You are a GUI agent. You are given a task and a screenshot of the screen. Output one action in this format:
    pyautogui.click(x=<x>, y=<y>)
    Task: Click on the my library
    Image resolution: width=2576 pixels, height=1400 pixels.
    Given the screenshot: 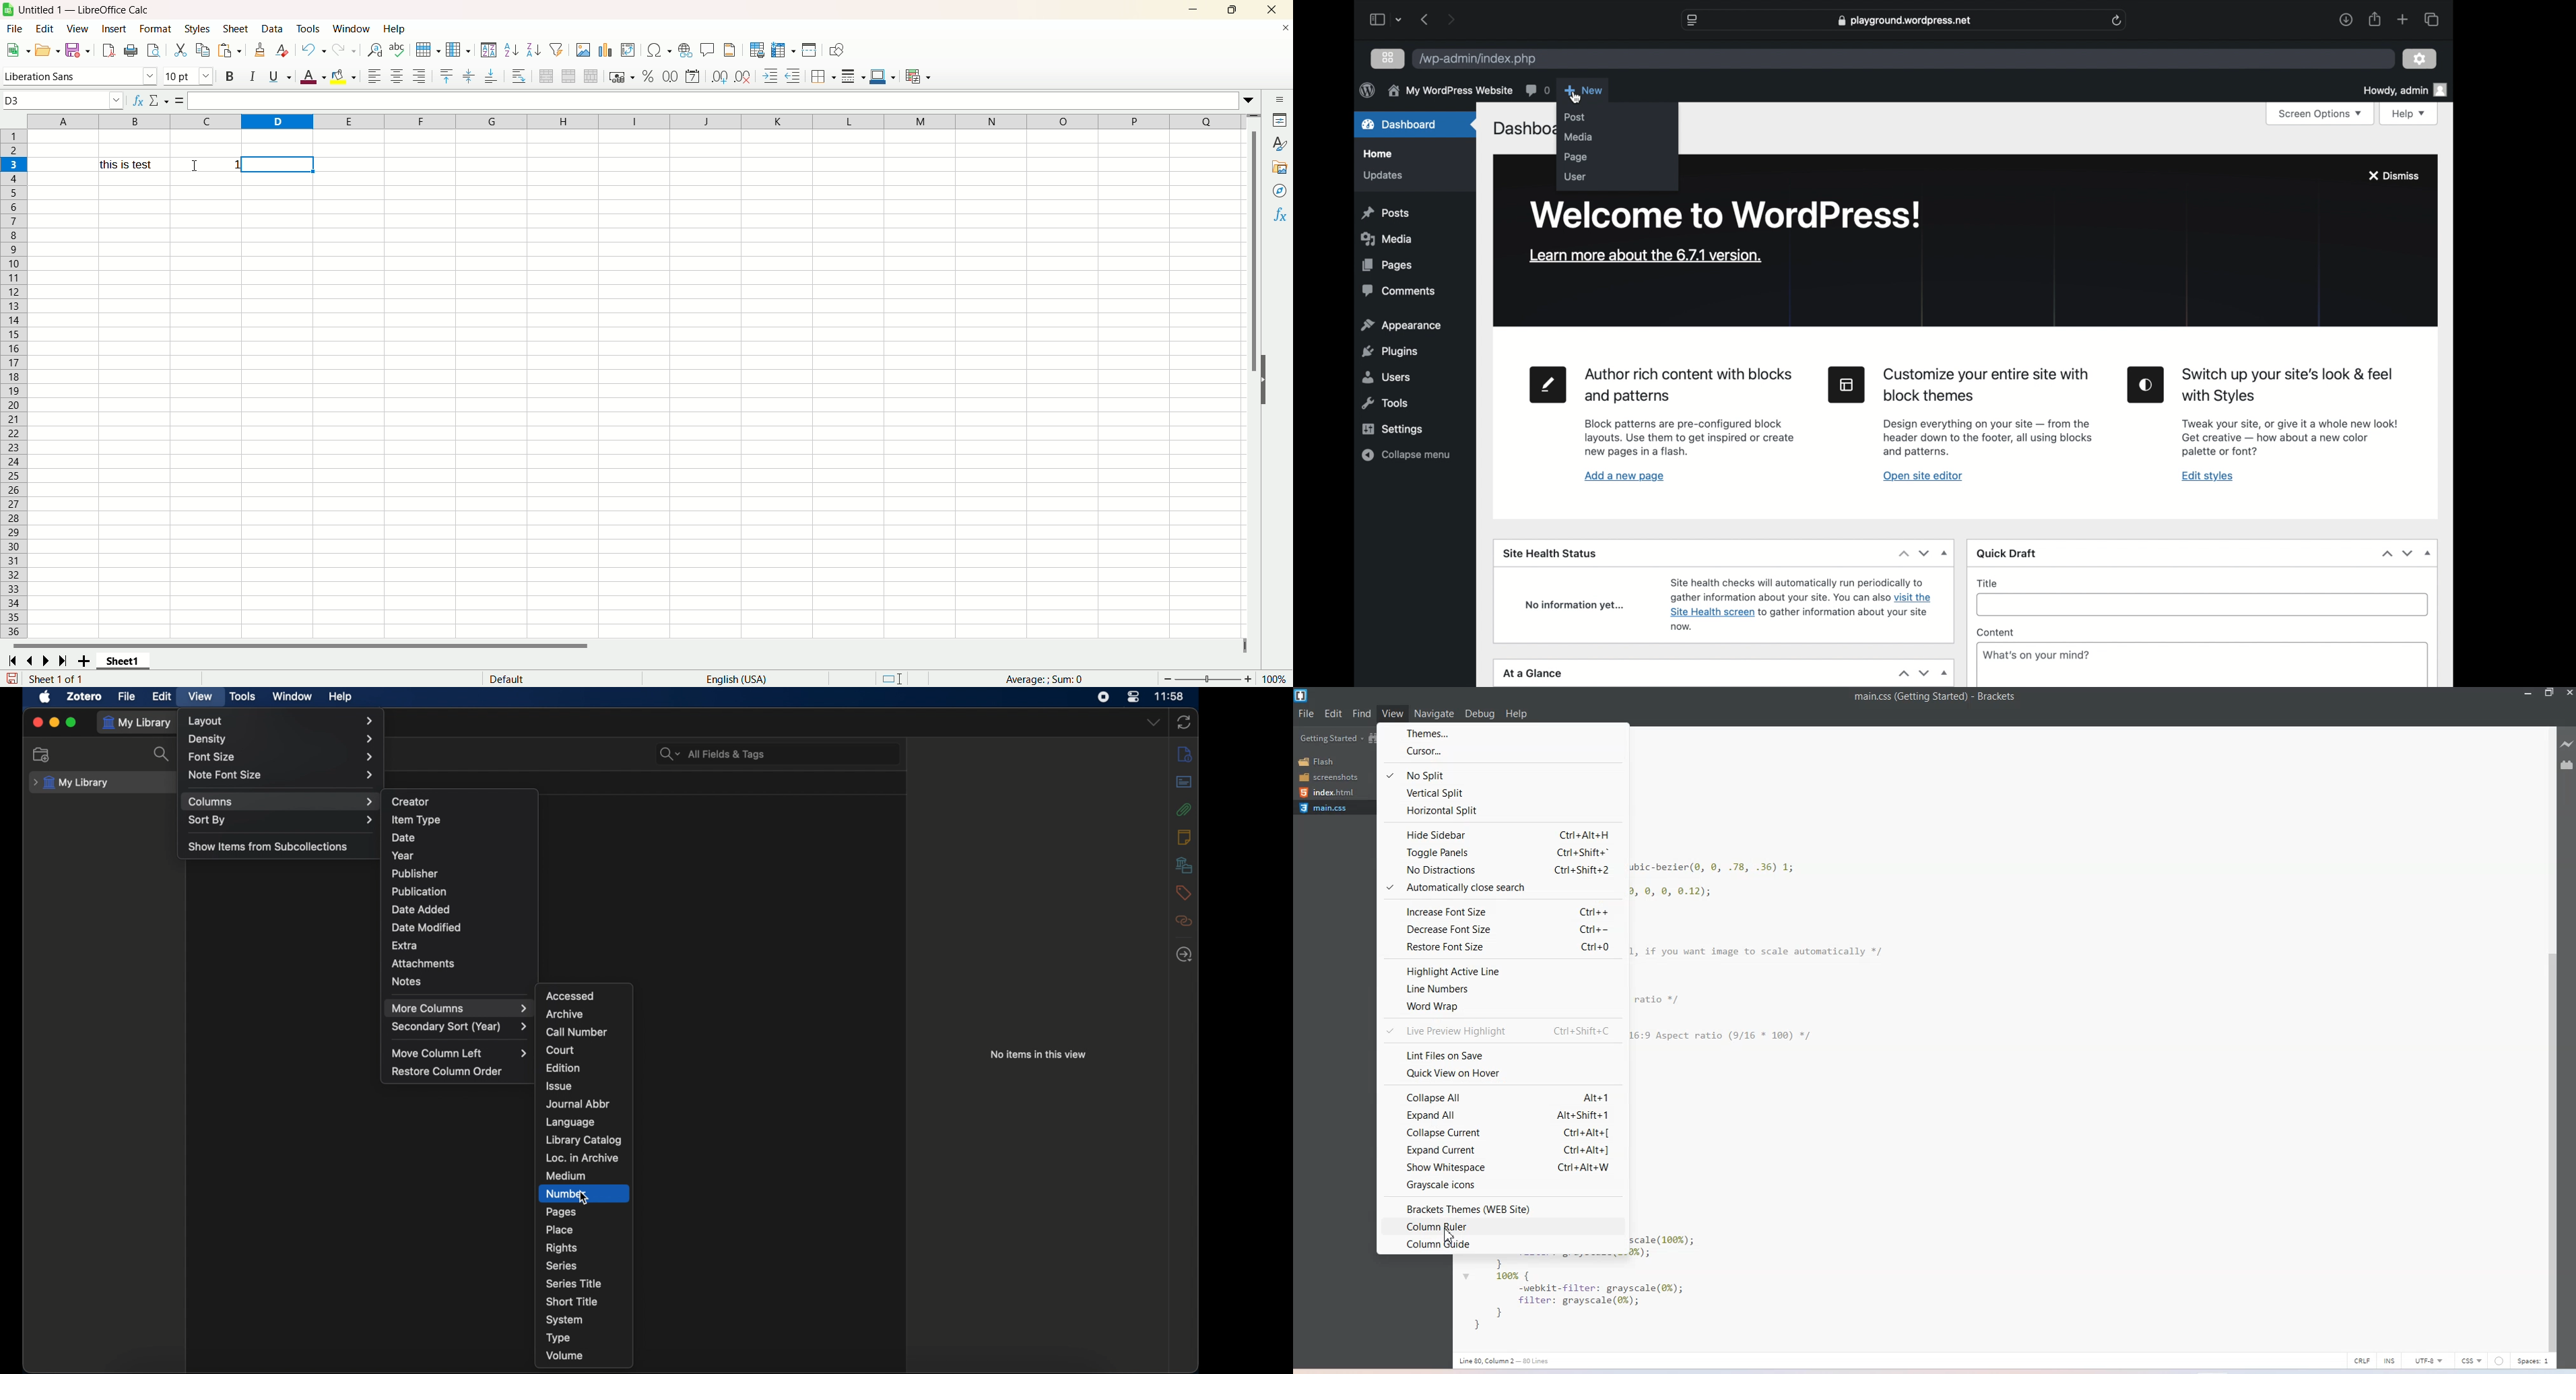 What is the action you would take?
    pyautogui.click(x=137, y=723)
    